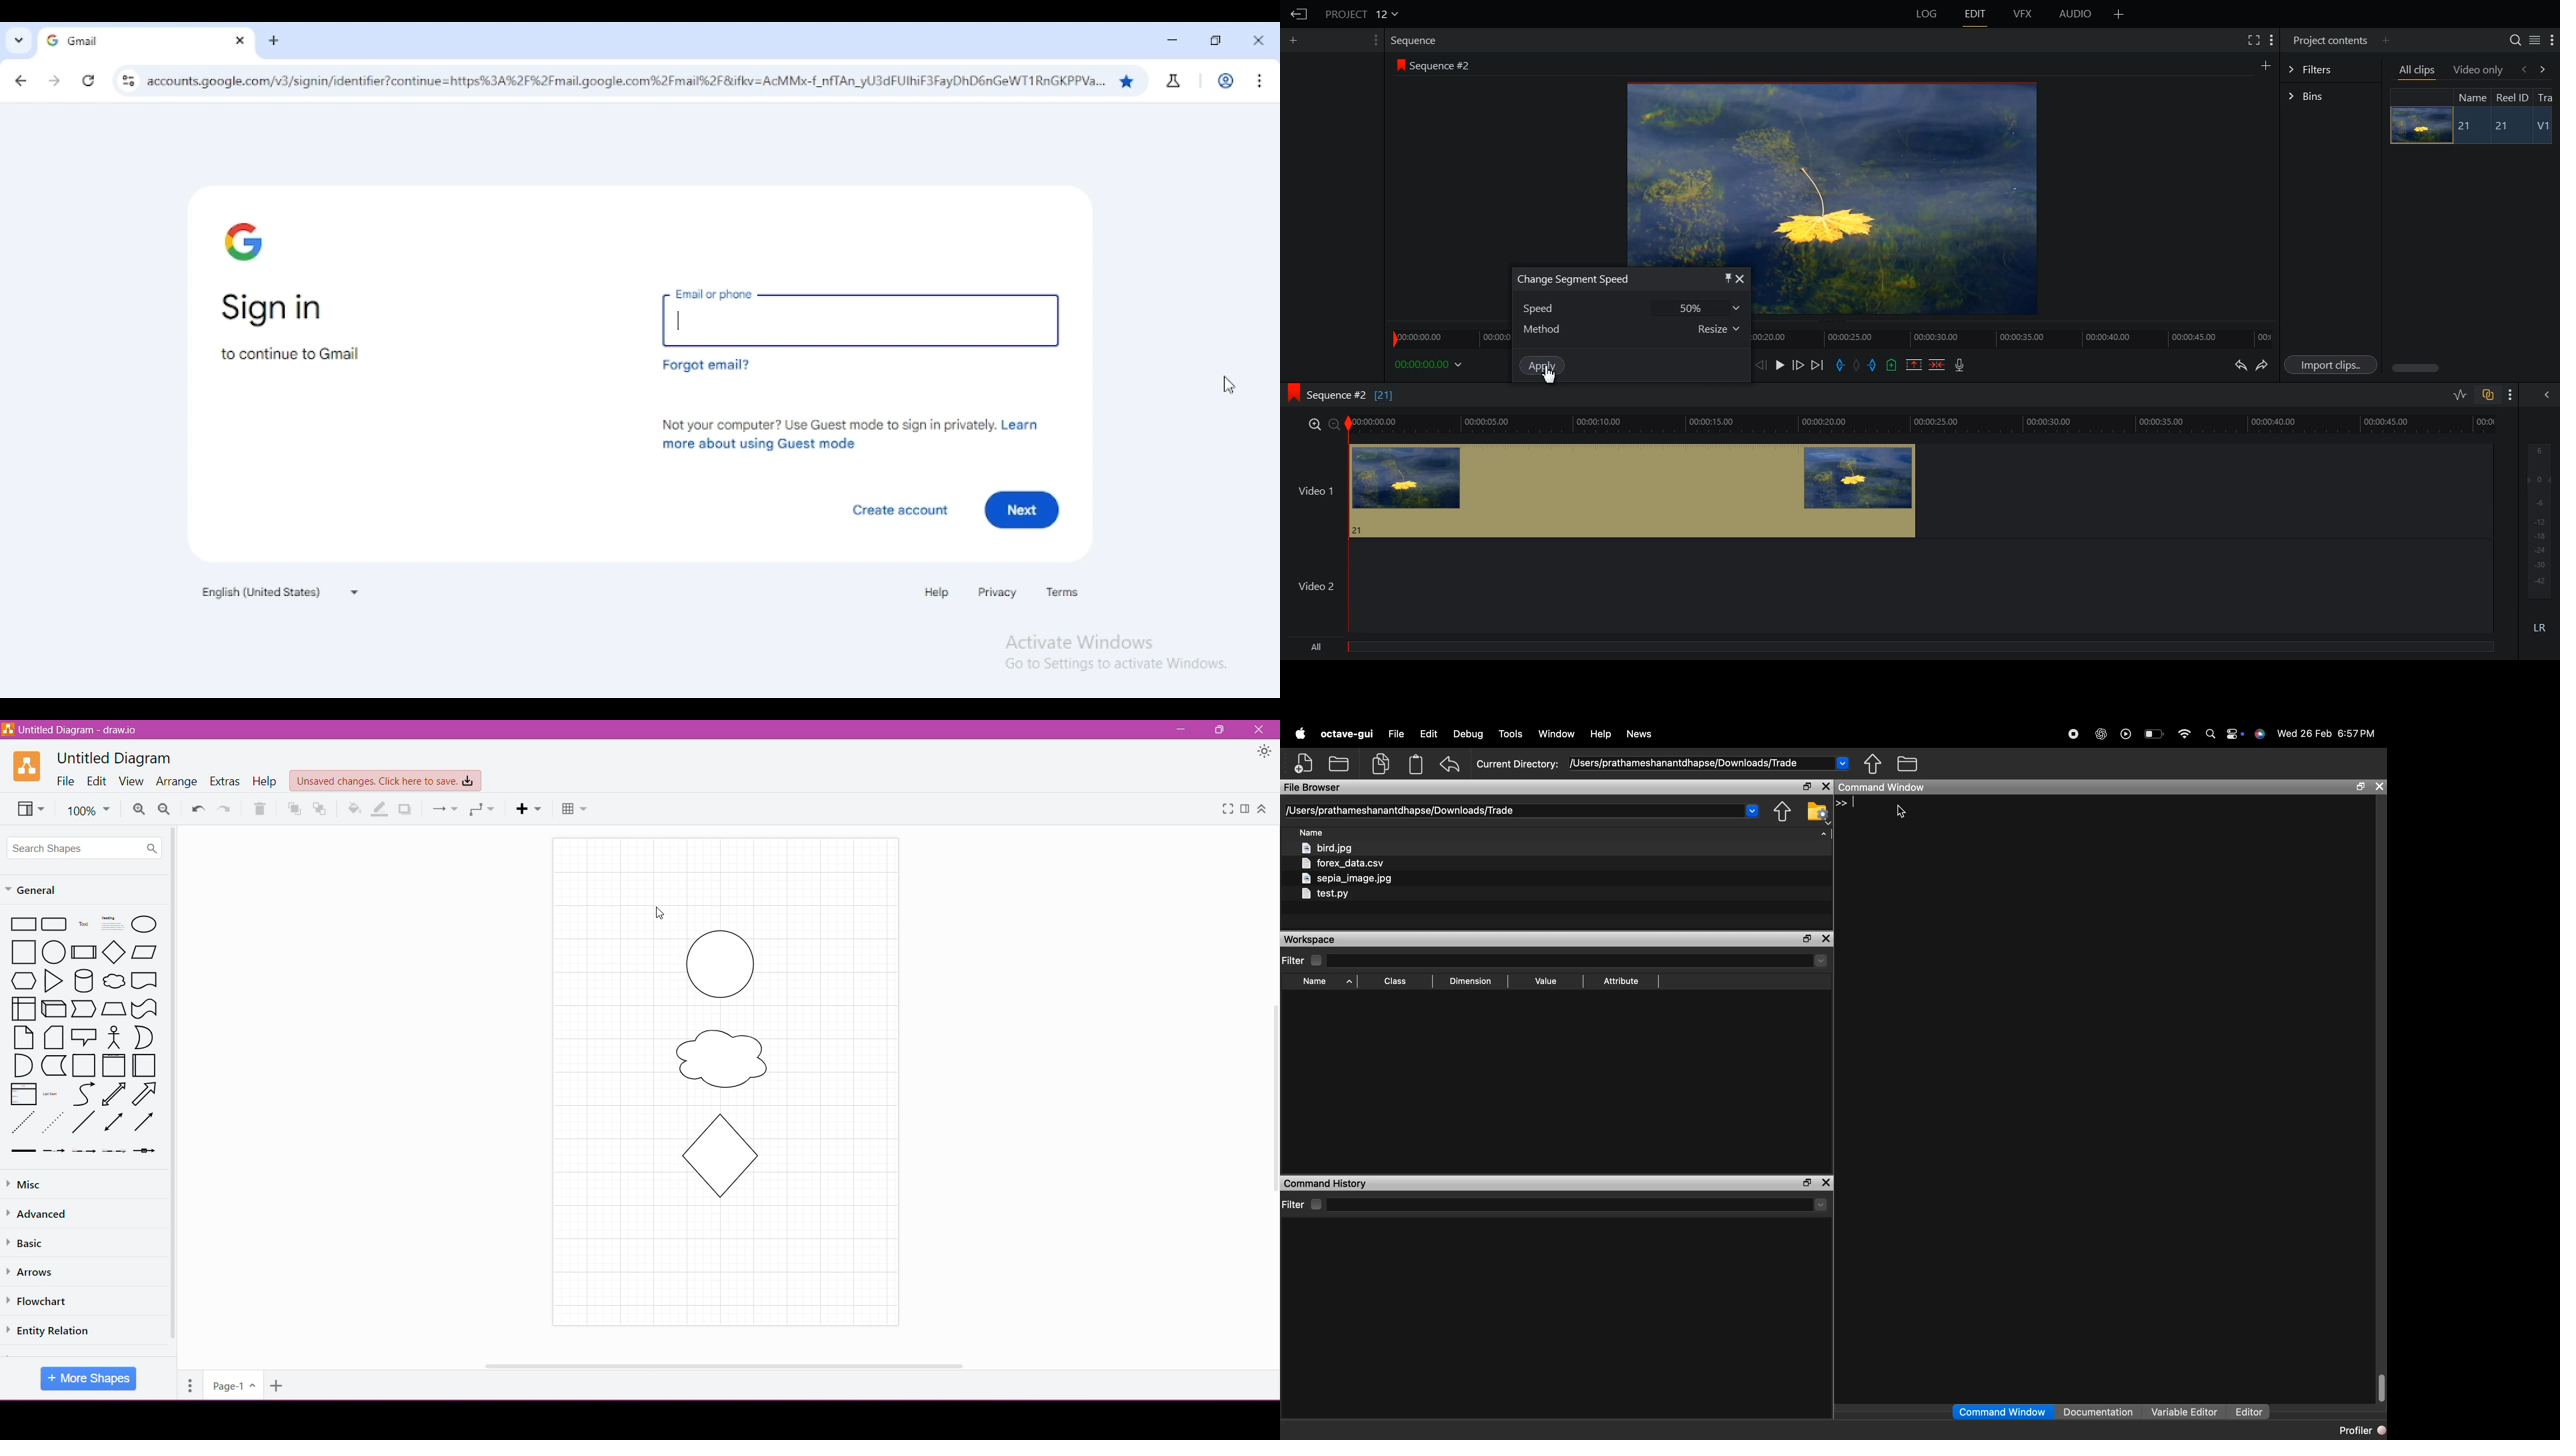 This screenshot has width=2576, height=1456. What do you see at coordinates (1315, 787) in the screenshot?
I see `file browser` at bounding box center [1315, 787].